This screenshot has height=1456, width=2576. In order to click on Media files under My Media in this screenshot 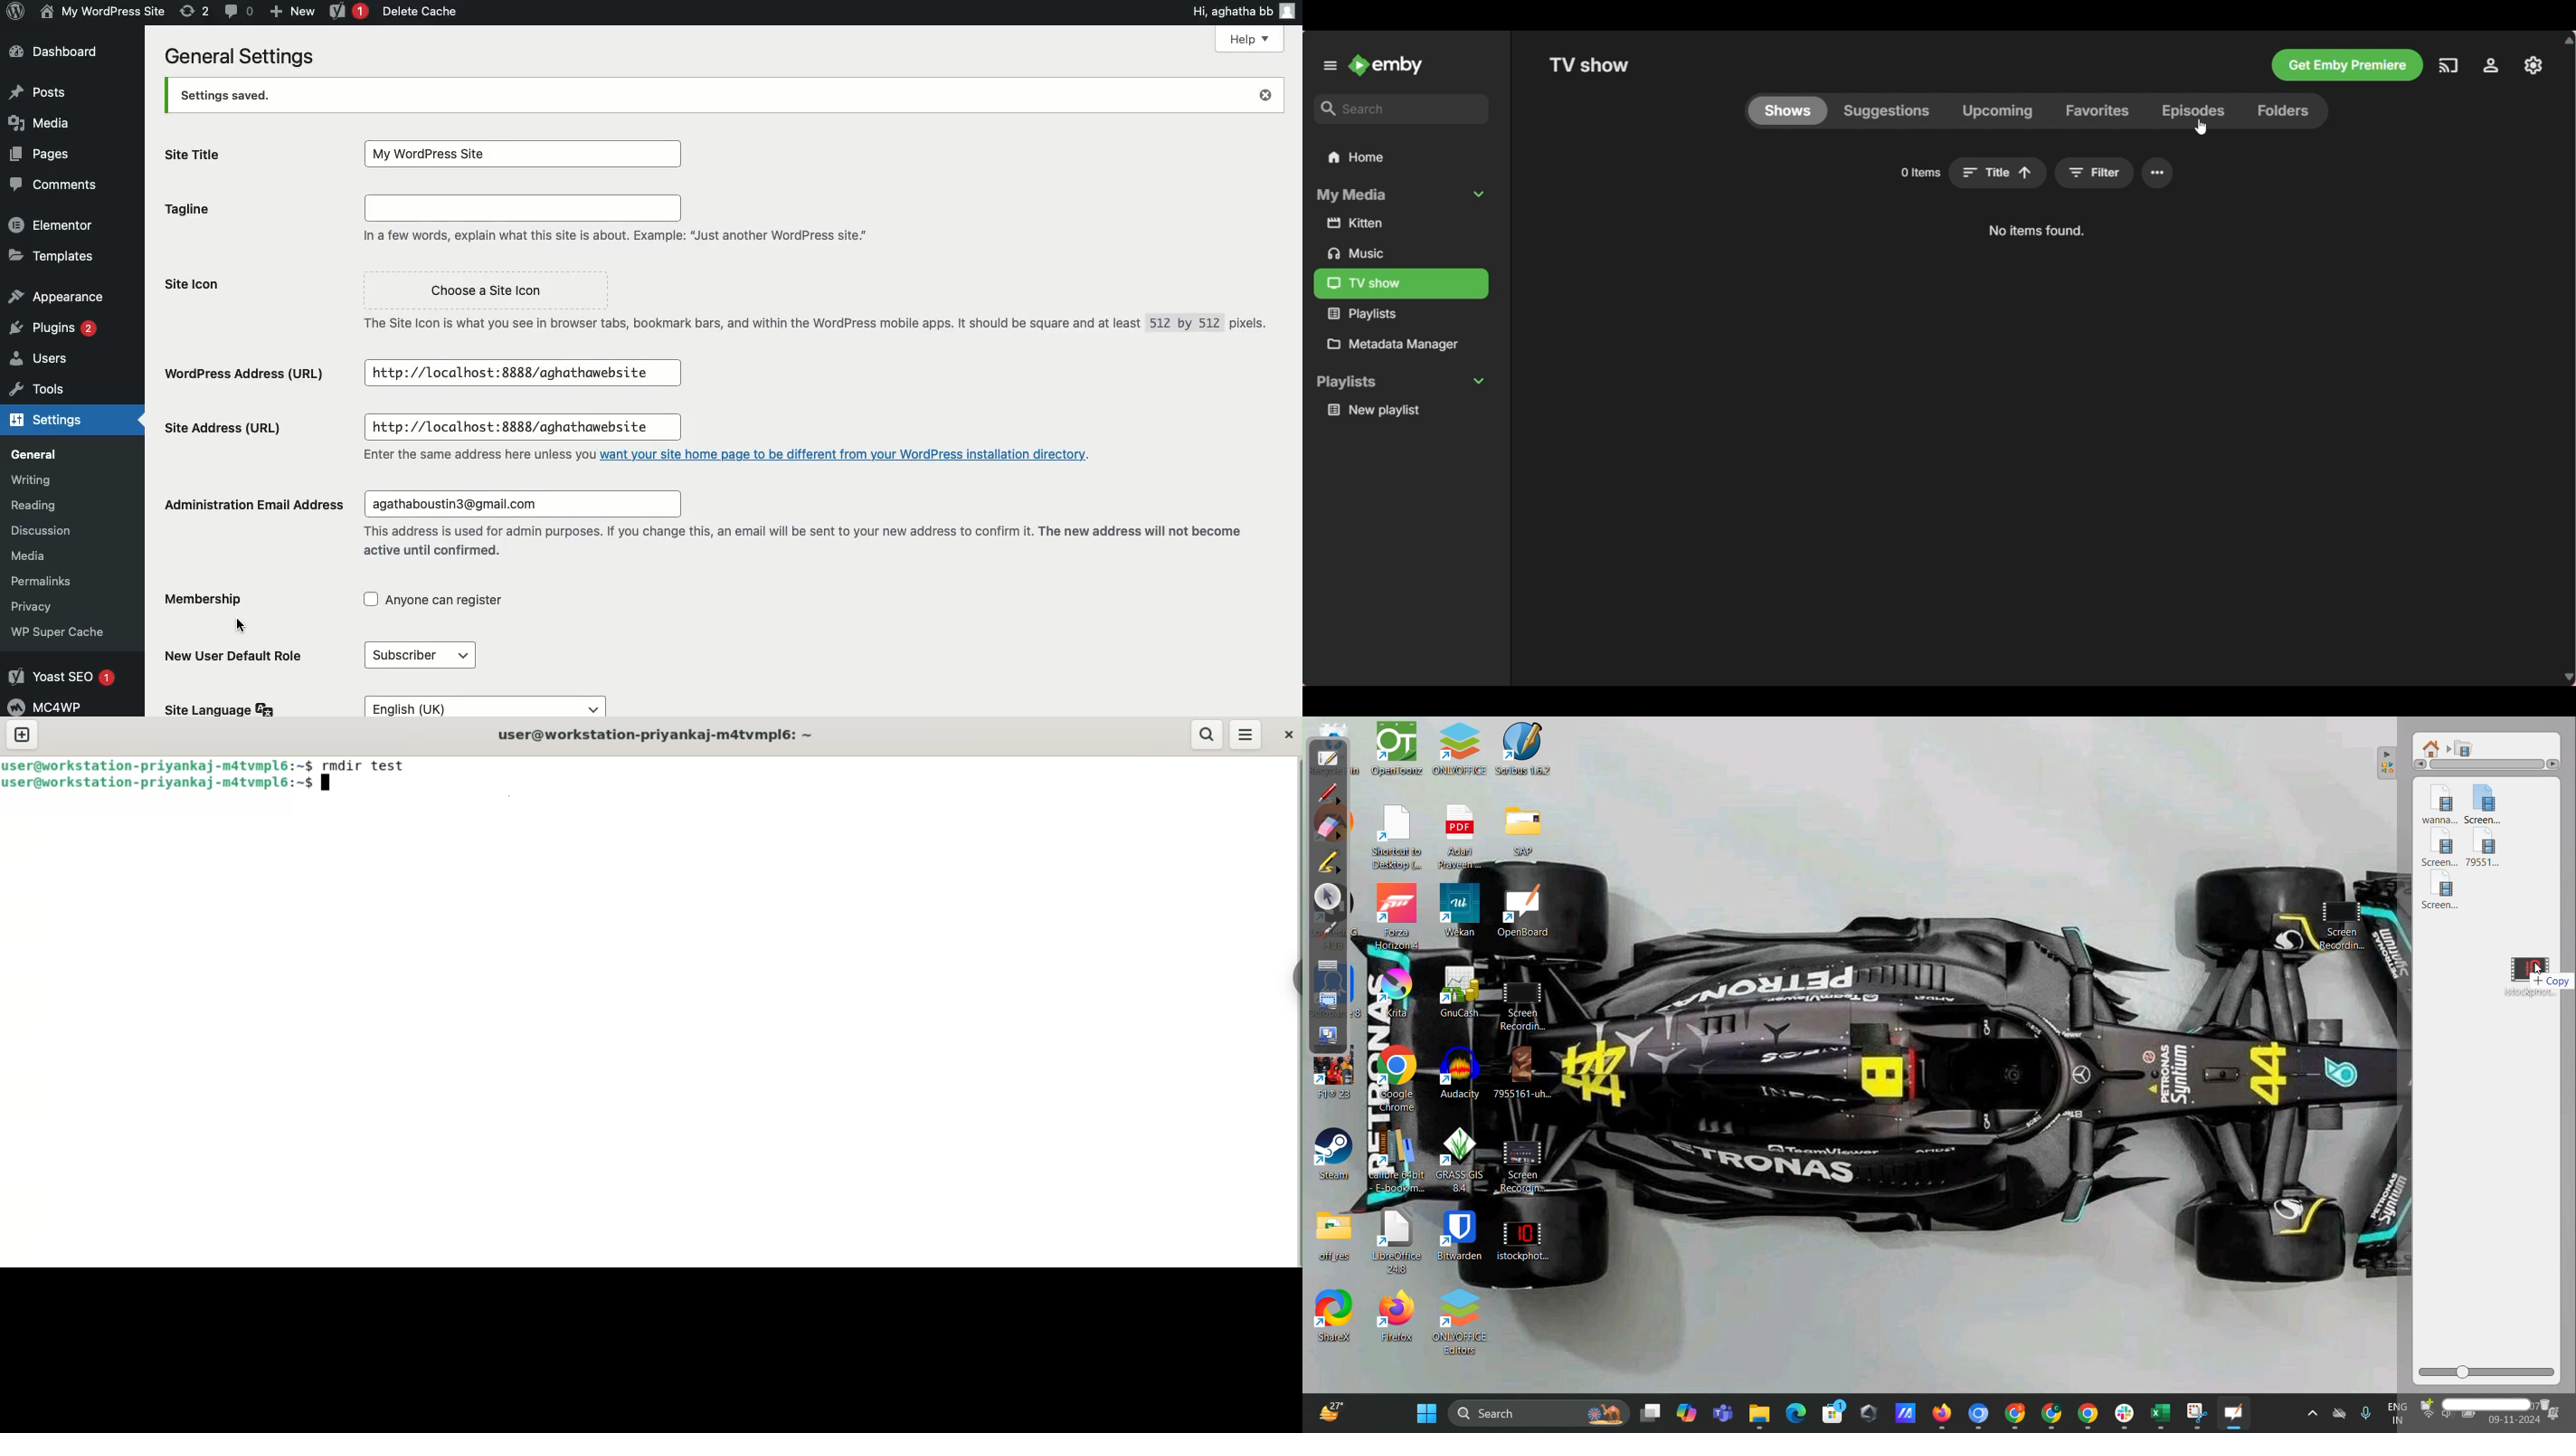, I will do `click(1403, 225)`.